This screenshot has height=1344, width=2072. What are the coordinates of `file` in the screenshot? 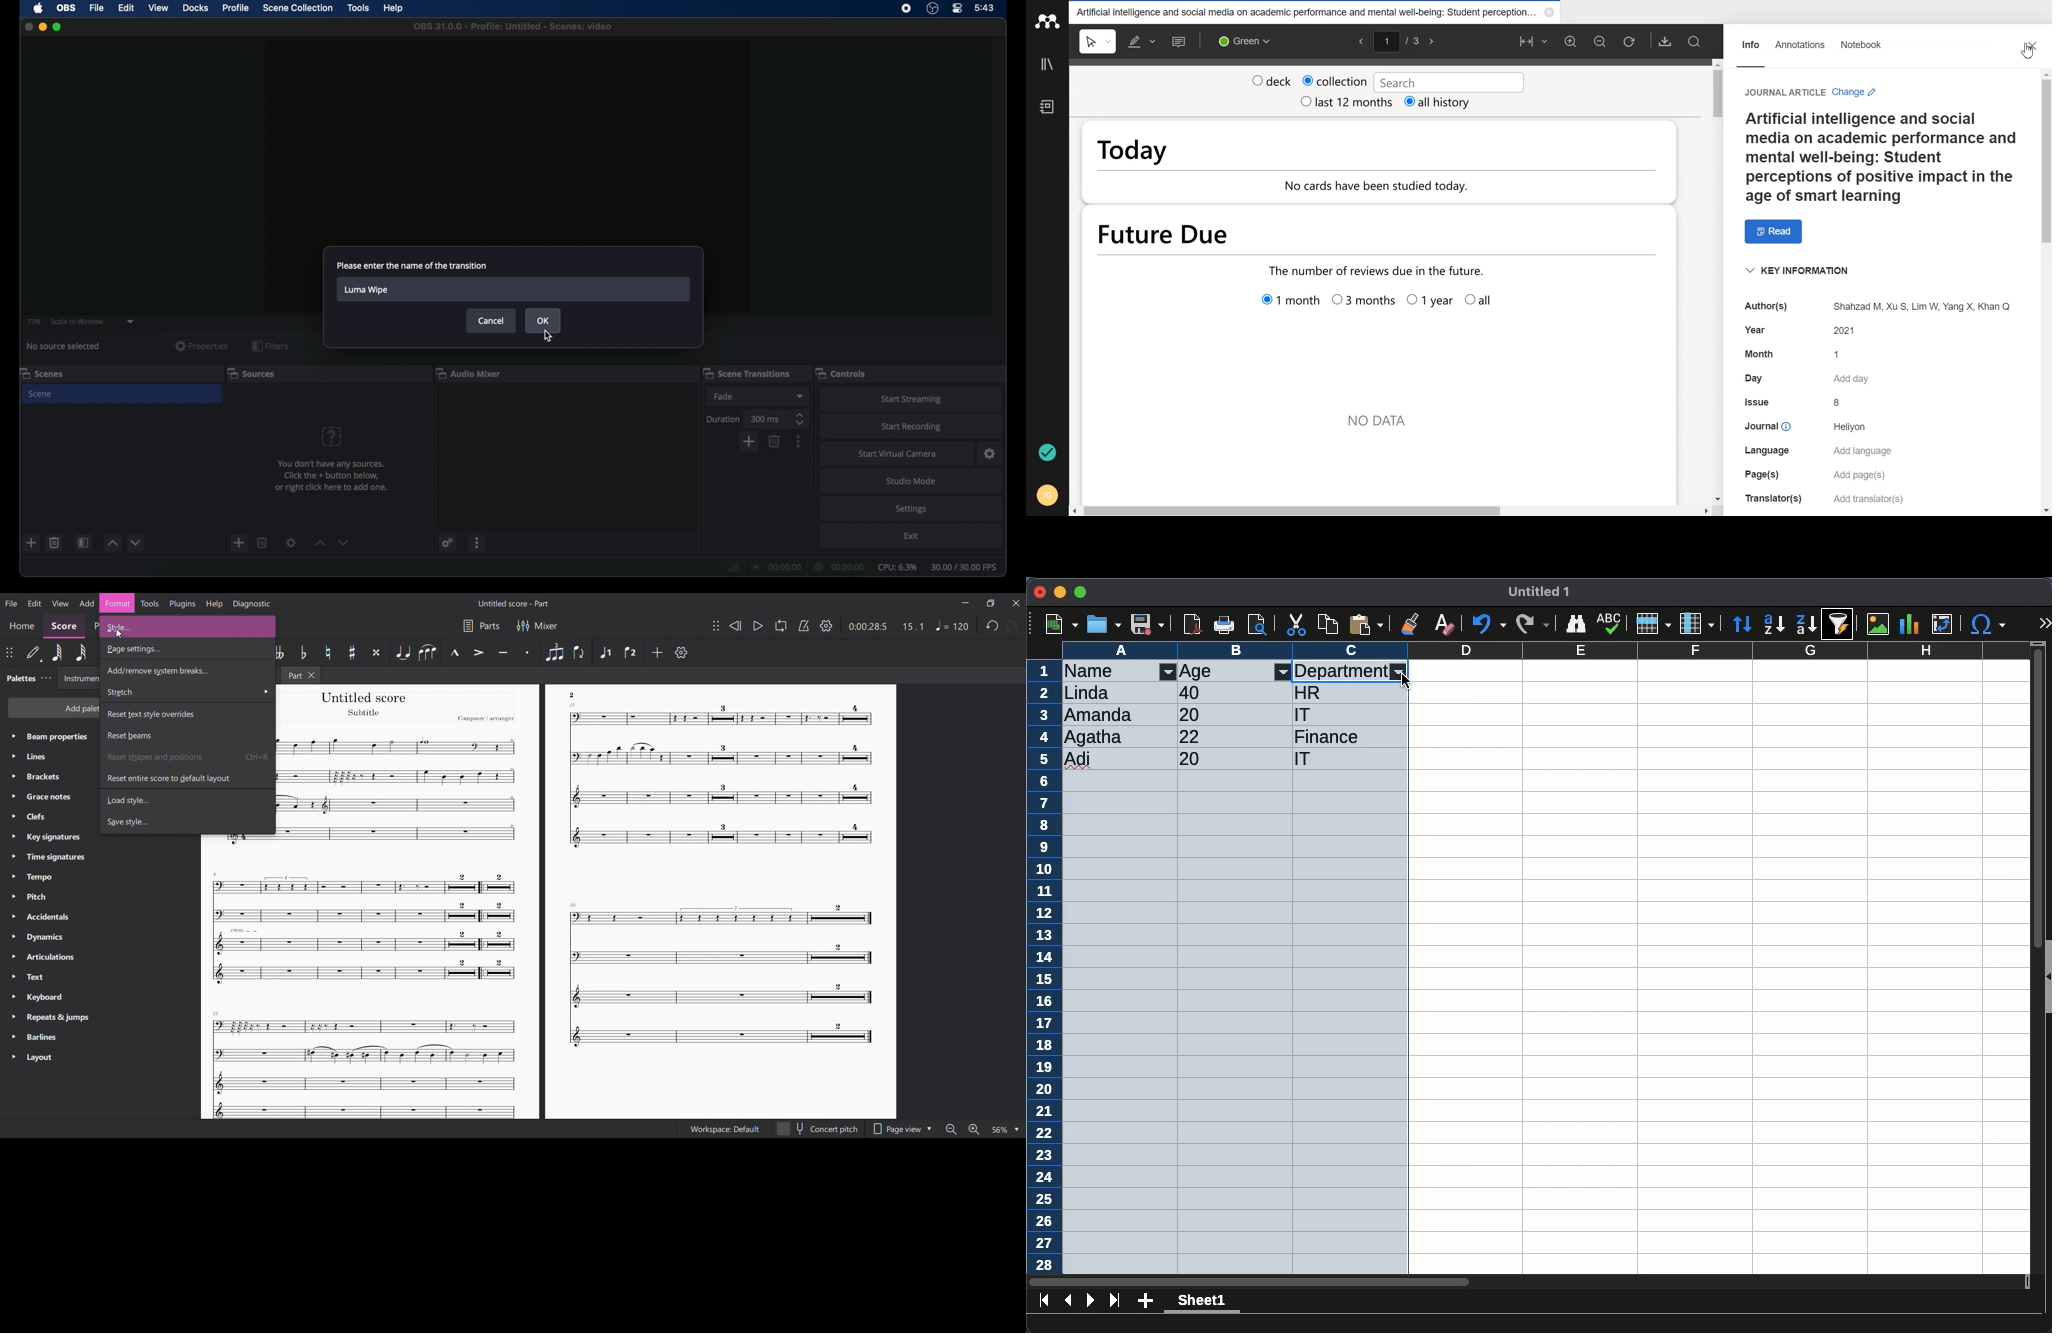 It's located at (97, 8).